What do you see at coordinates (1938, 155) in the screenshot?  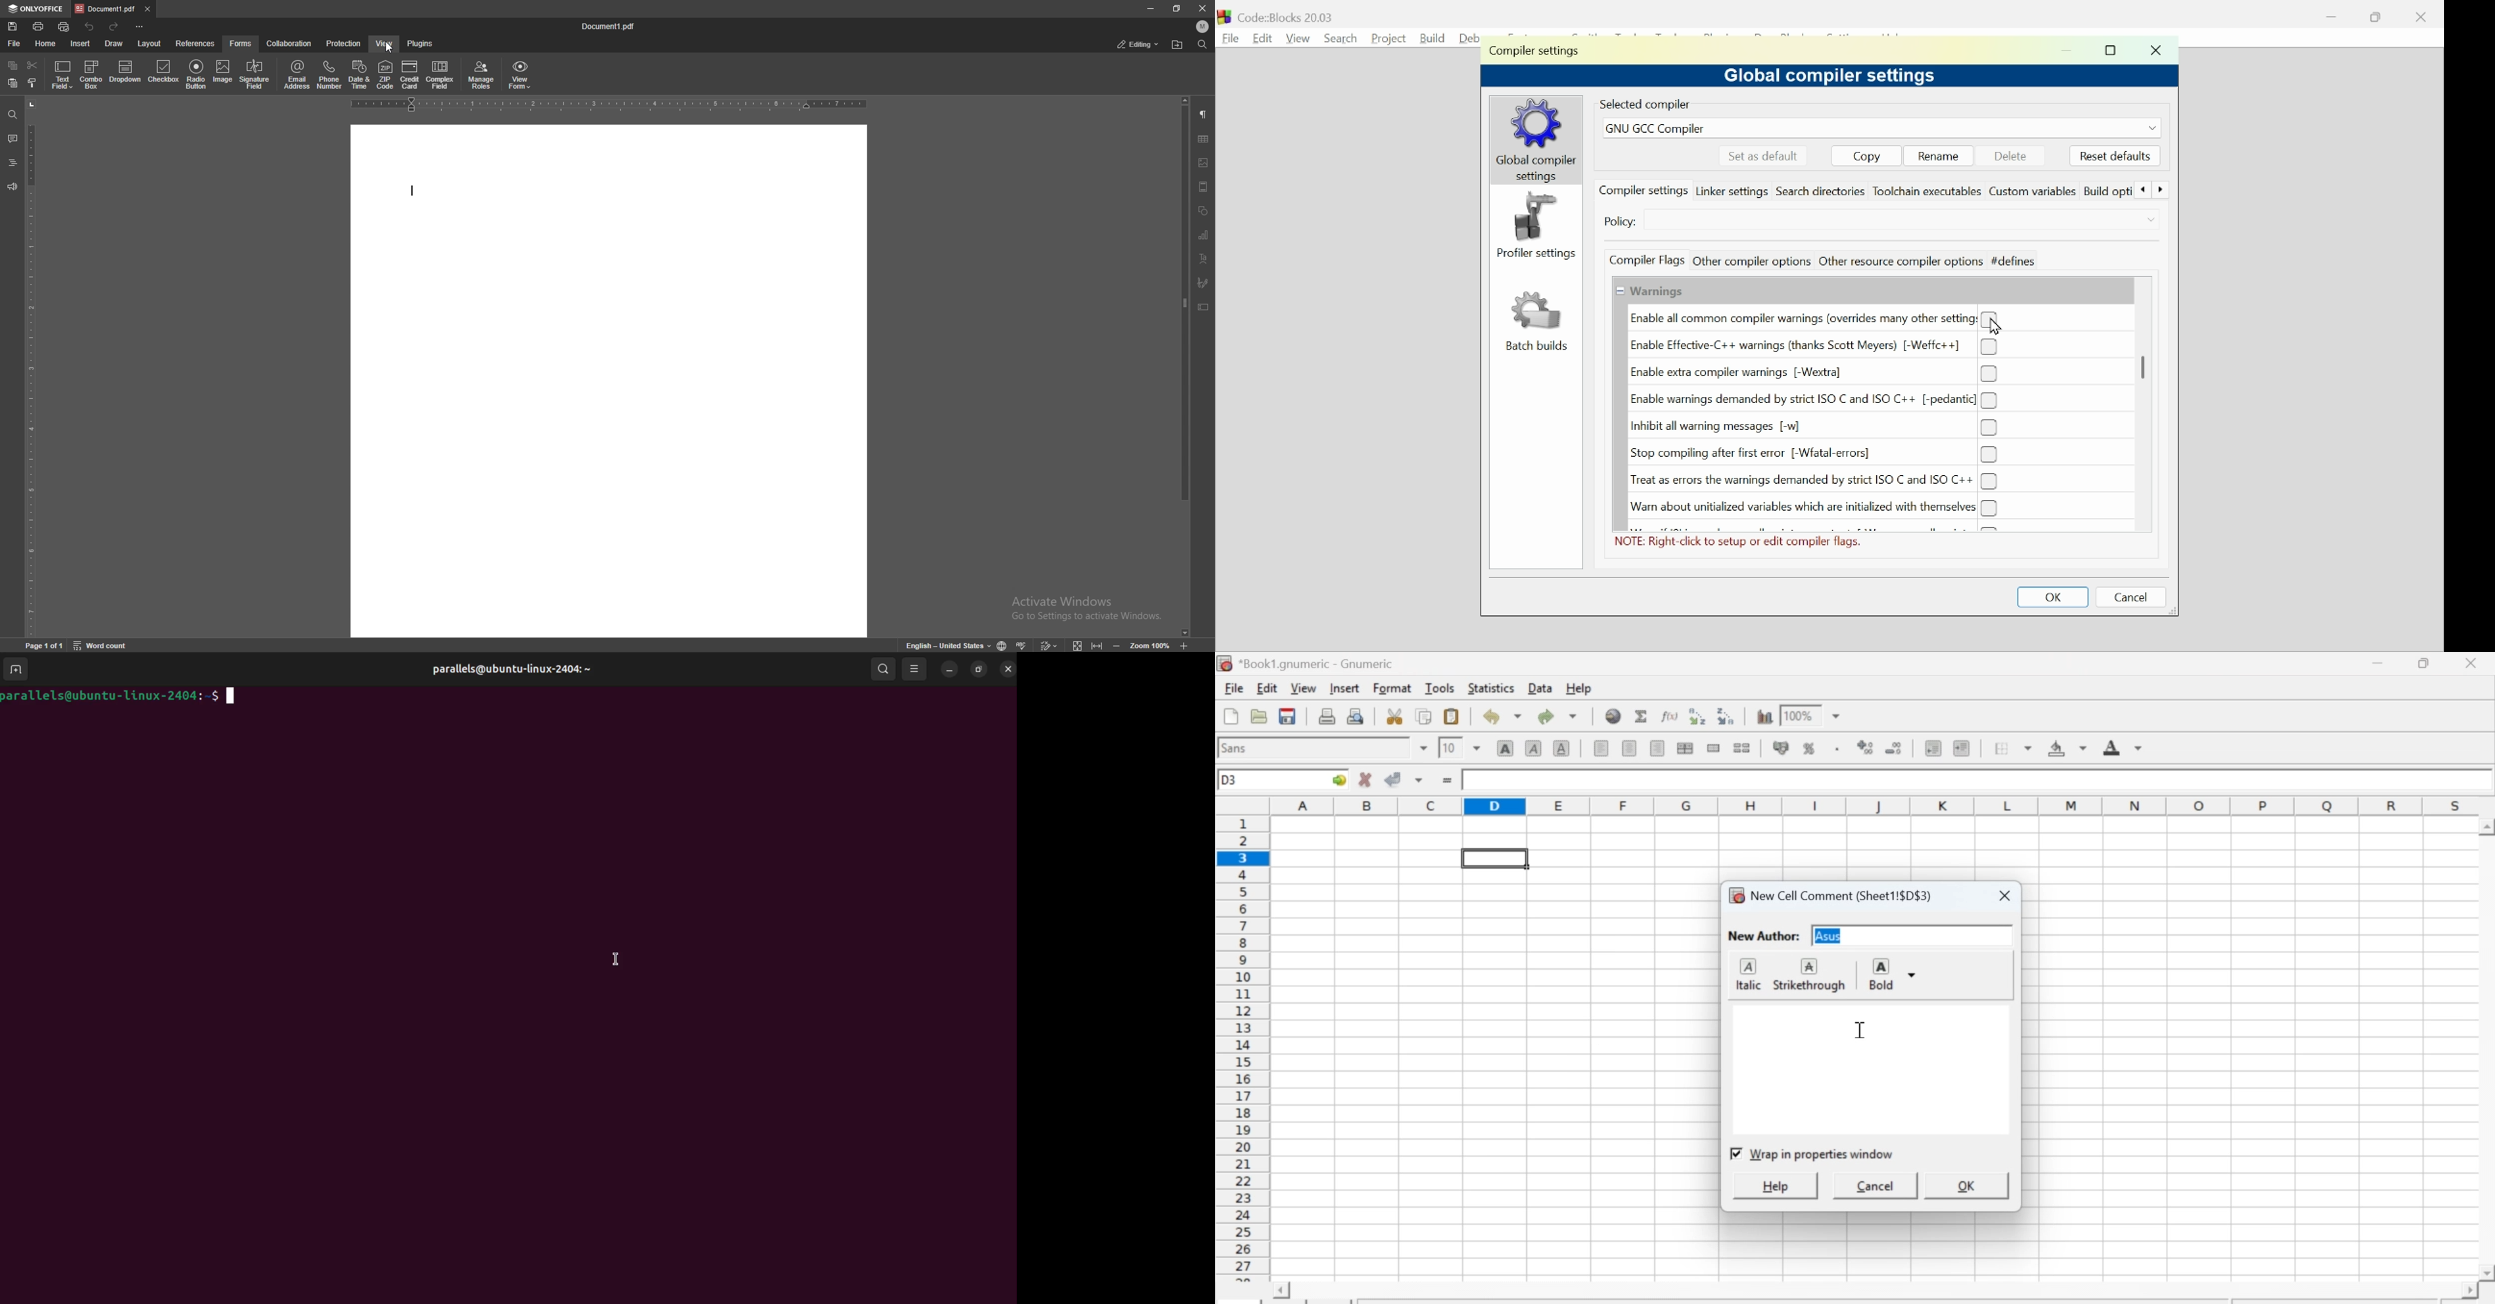 I see `Rename` at bounding box center [1938, 155].